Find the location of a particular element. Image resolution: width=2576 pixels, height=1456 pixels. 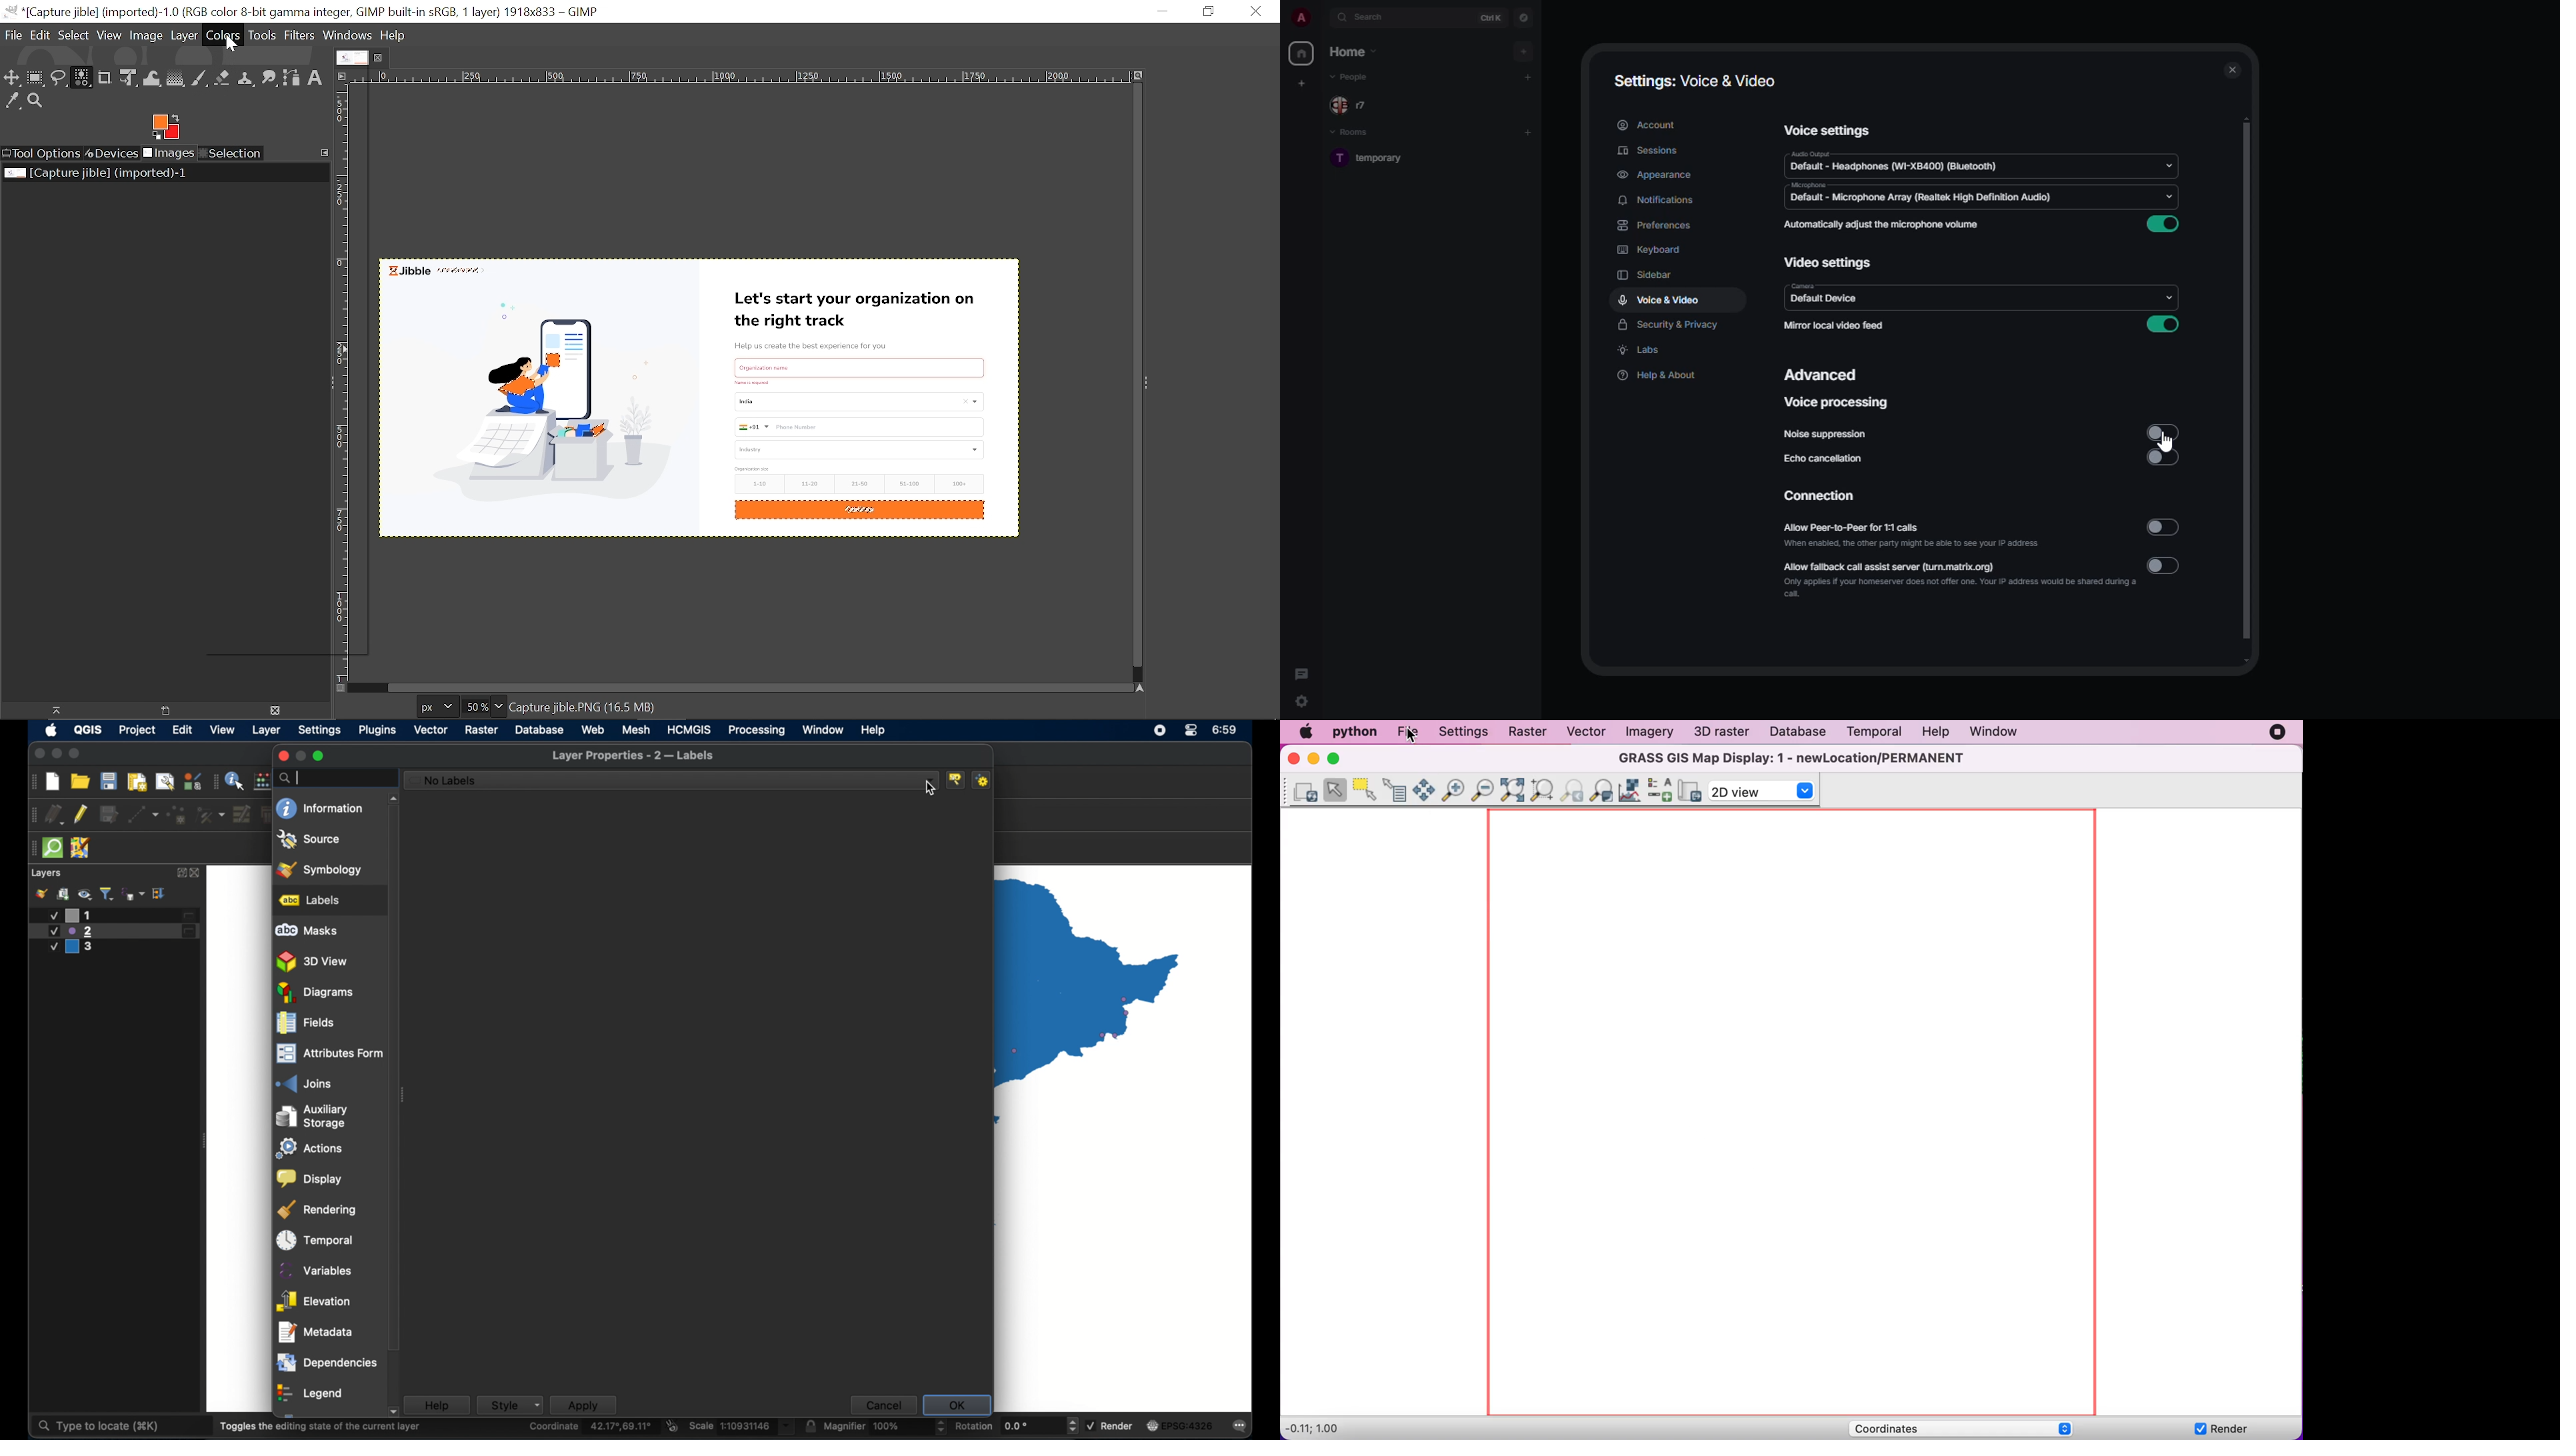

no labels drop-down  is located at coordinates (672, 781).